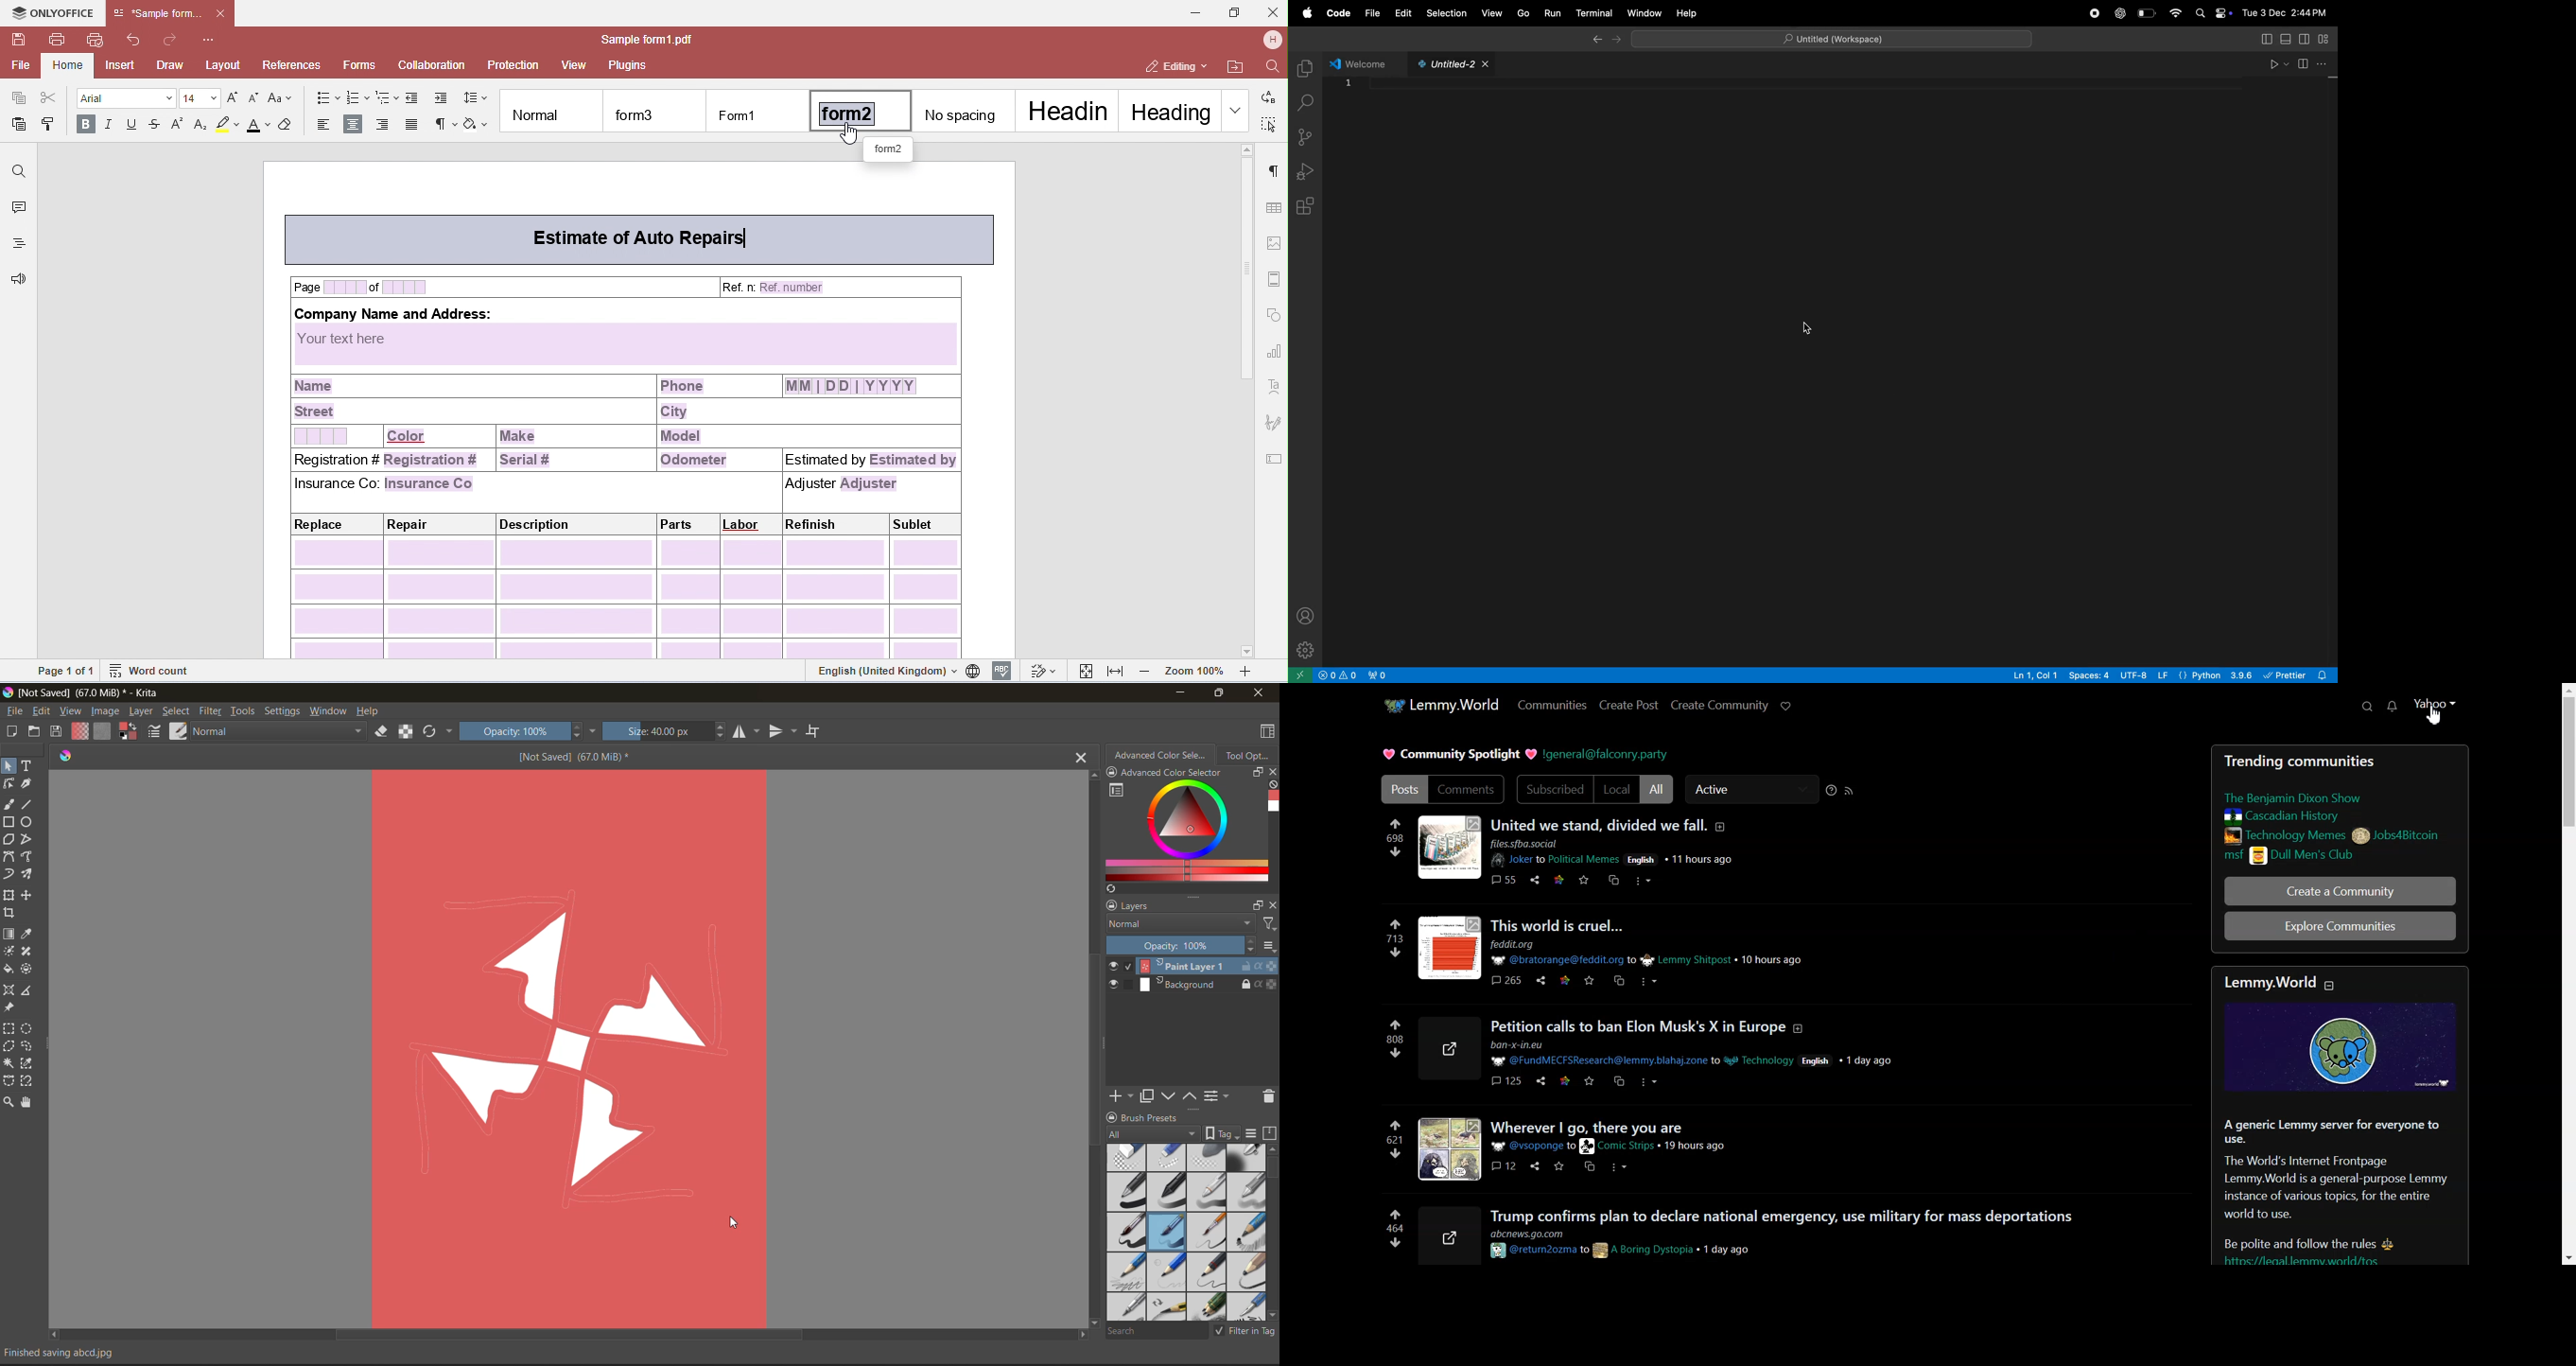  What do you see at coordinates (814, 731) in the screenshot?
I see `wrap around mode` at bounding box center [814, 731].